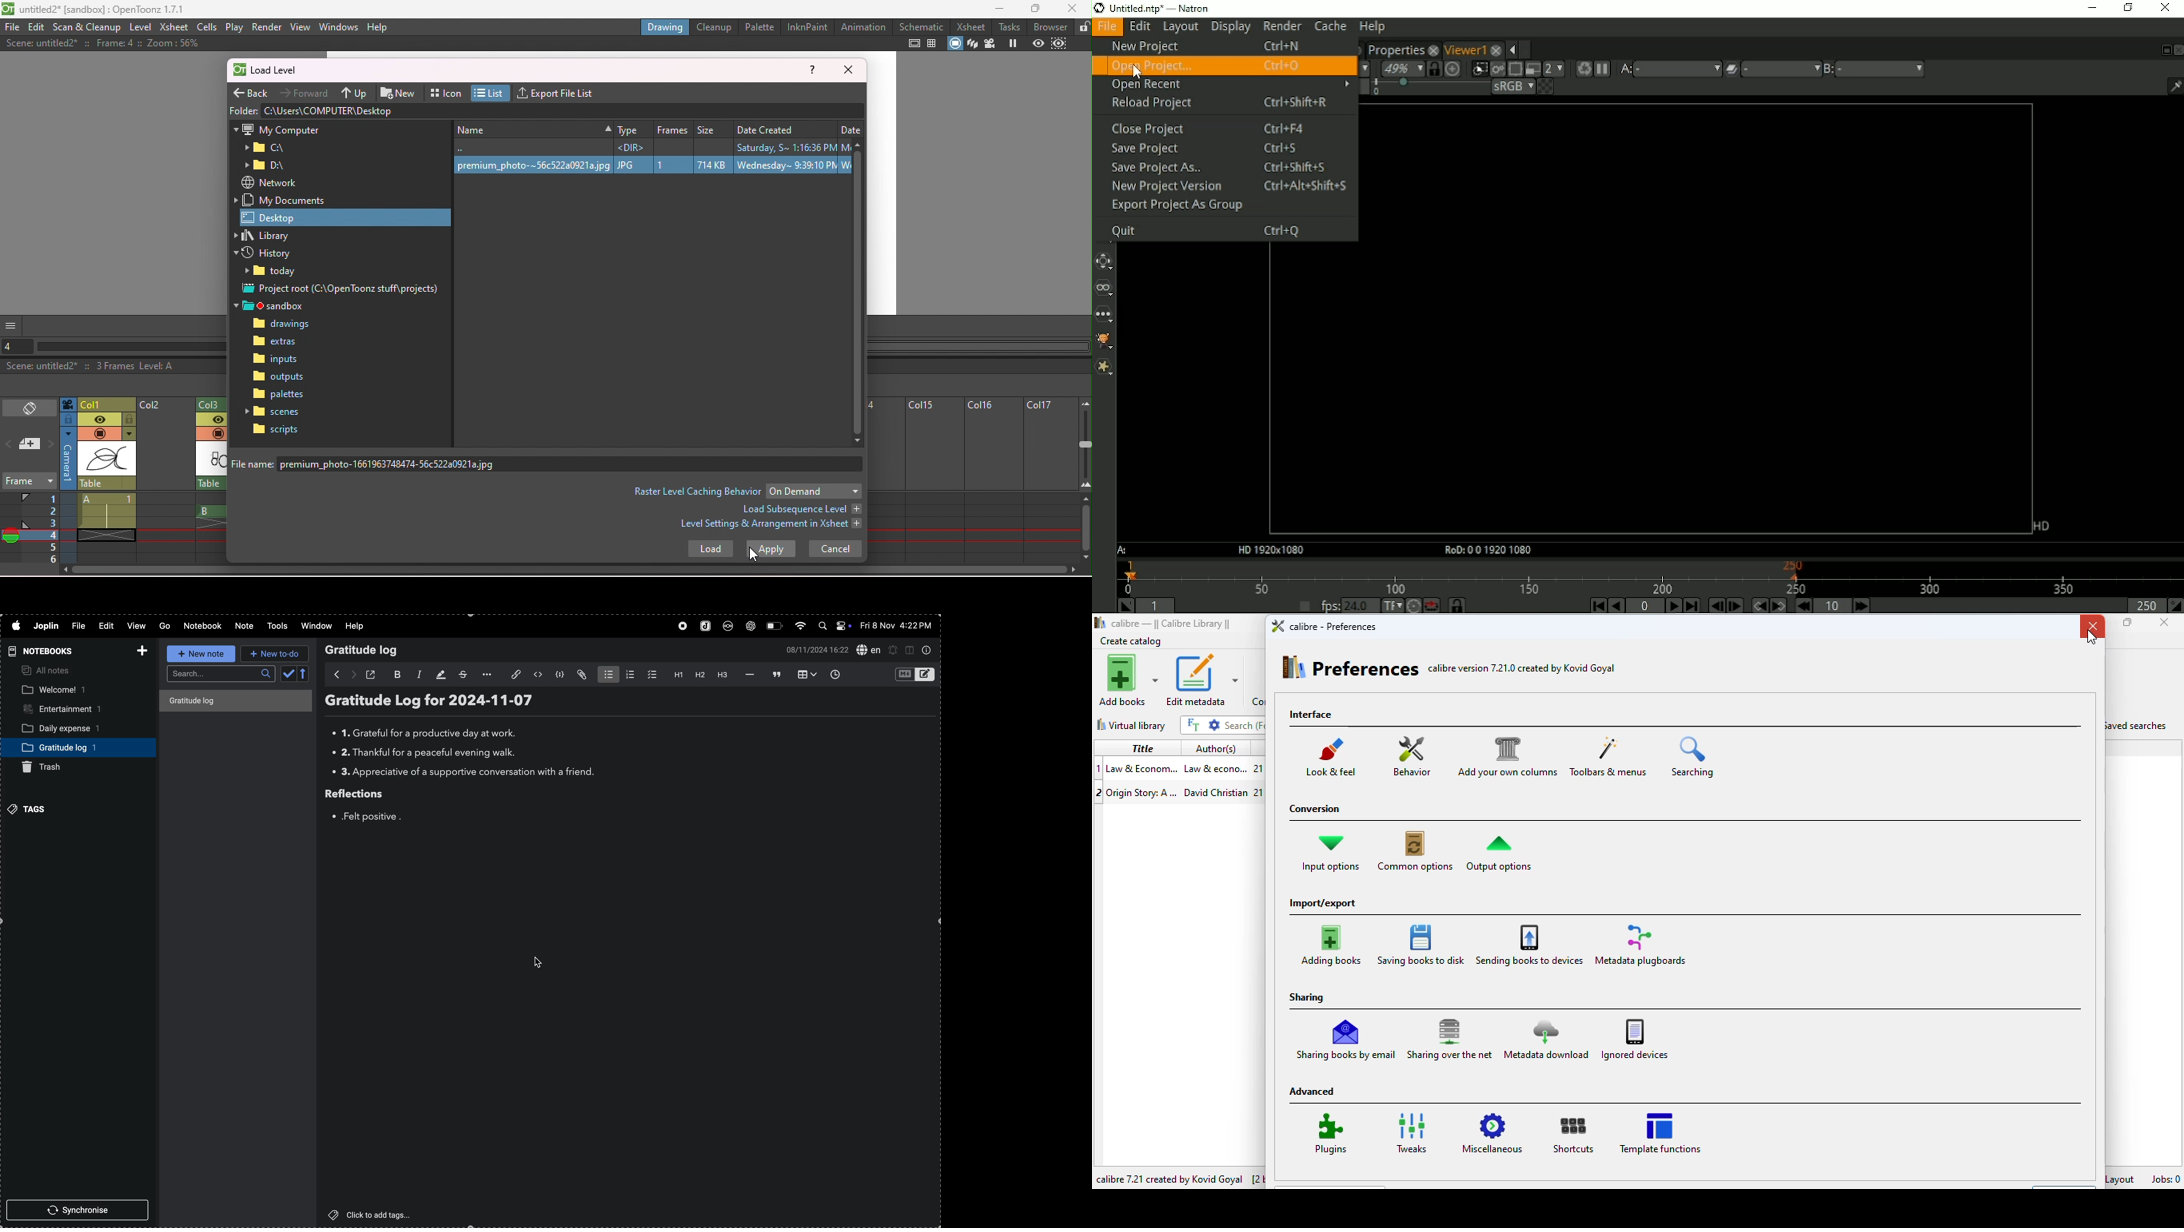  What do you see at coordinates (909, 651) in the screenshot?
I see `toggle window` at bounding box center [909, 651].